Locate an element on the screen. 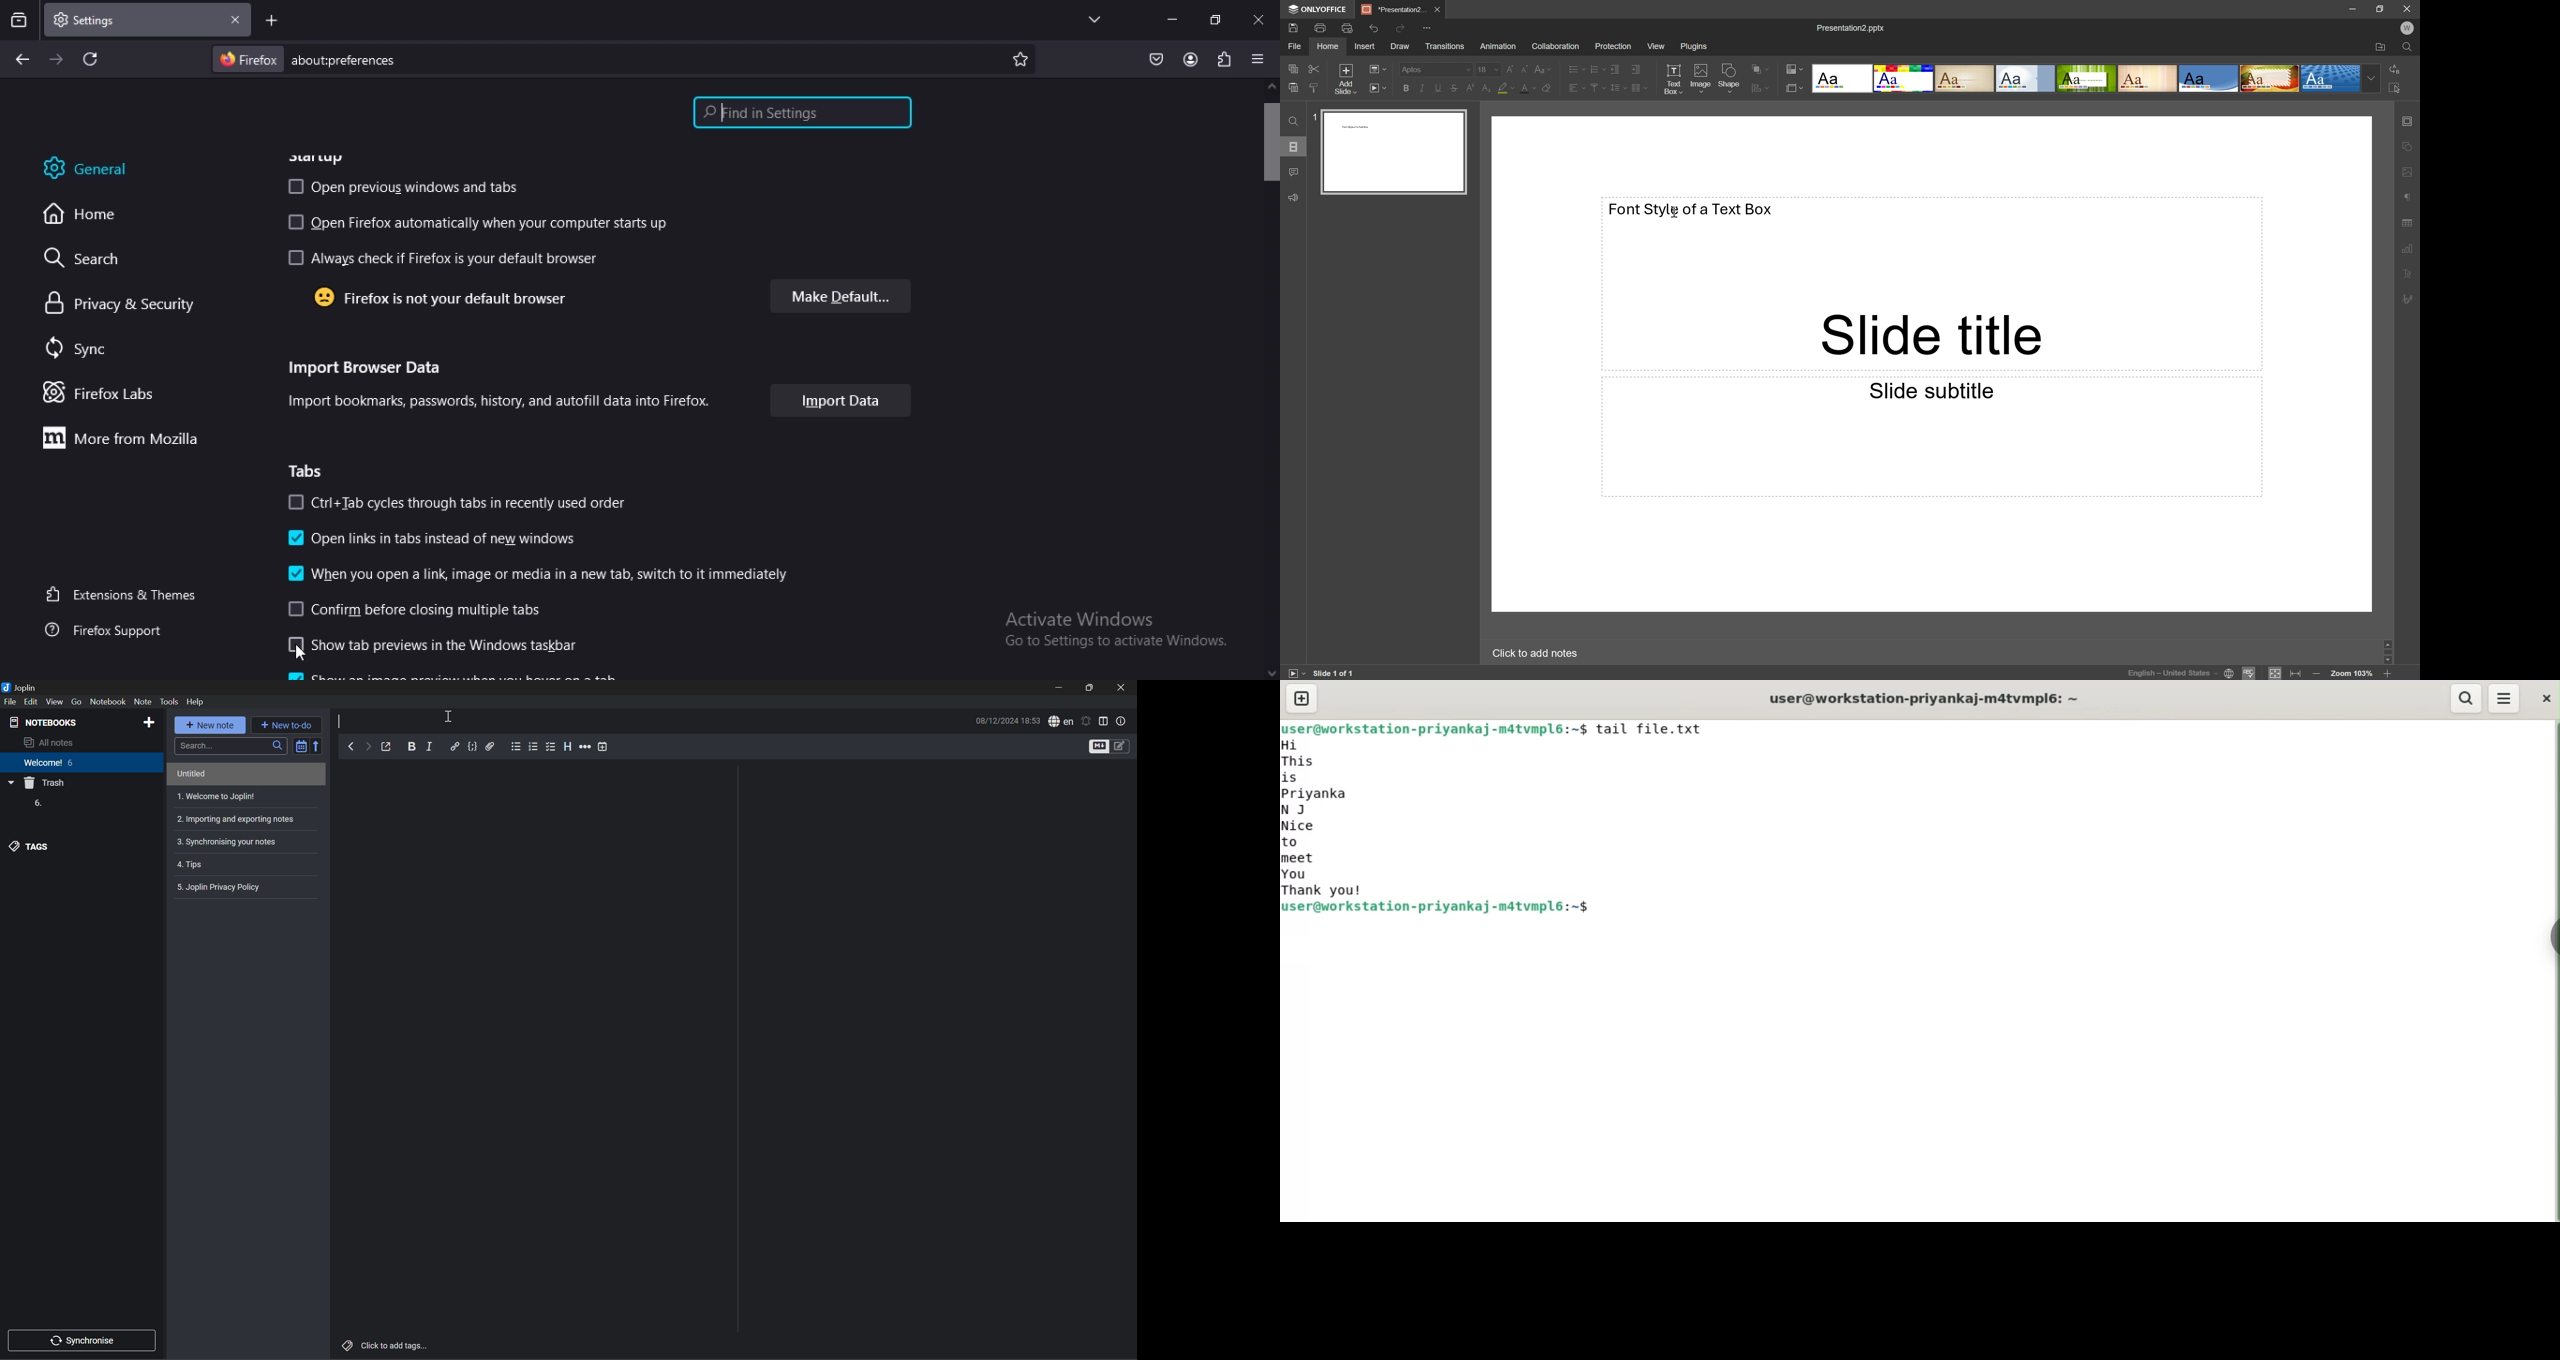 This screenshot has width=2576, height=1372. Go is located at coordinates (78, 701).